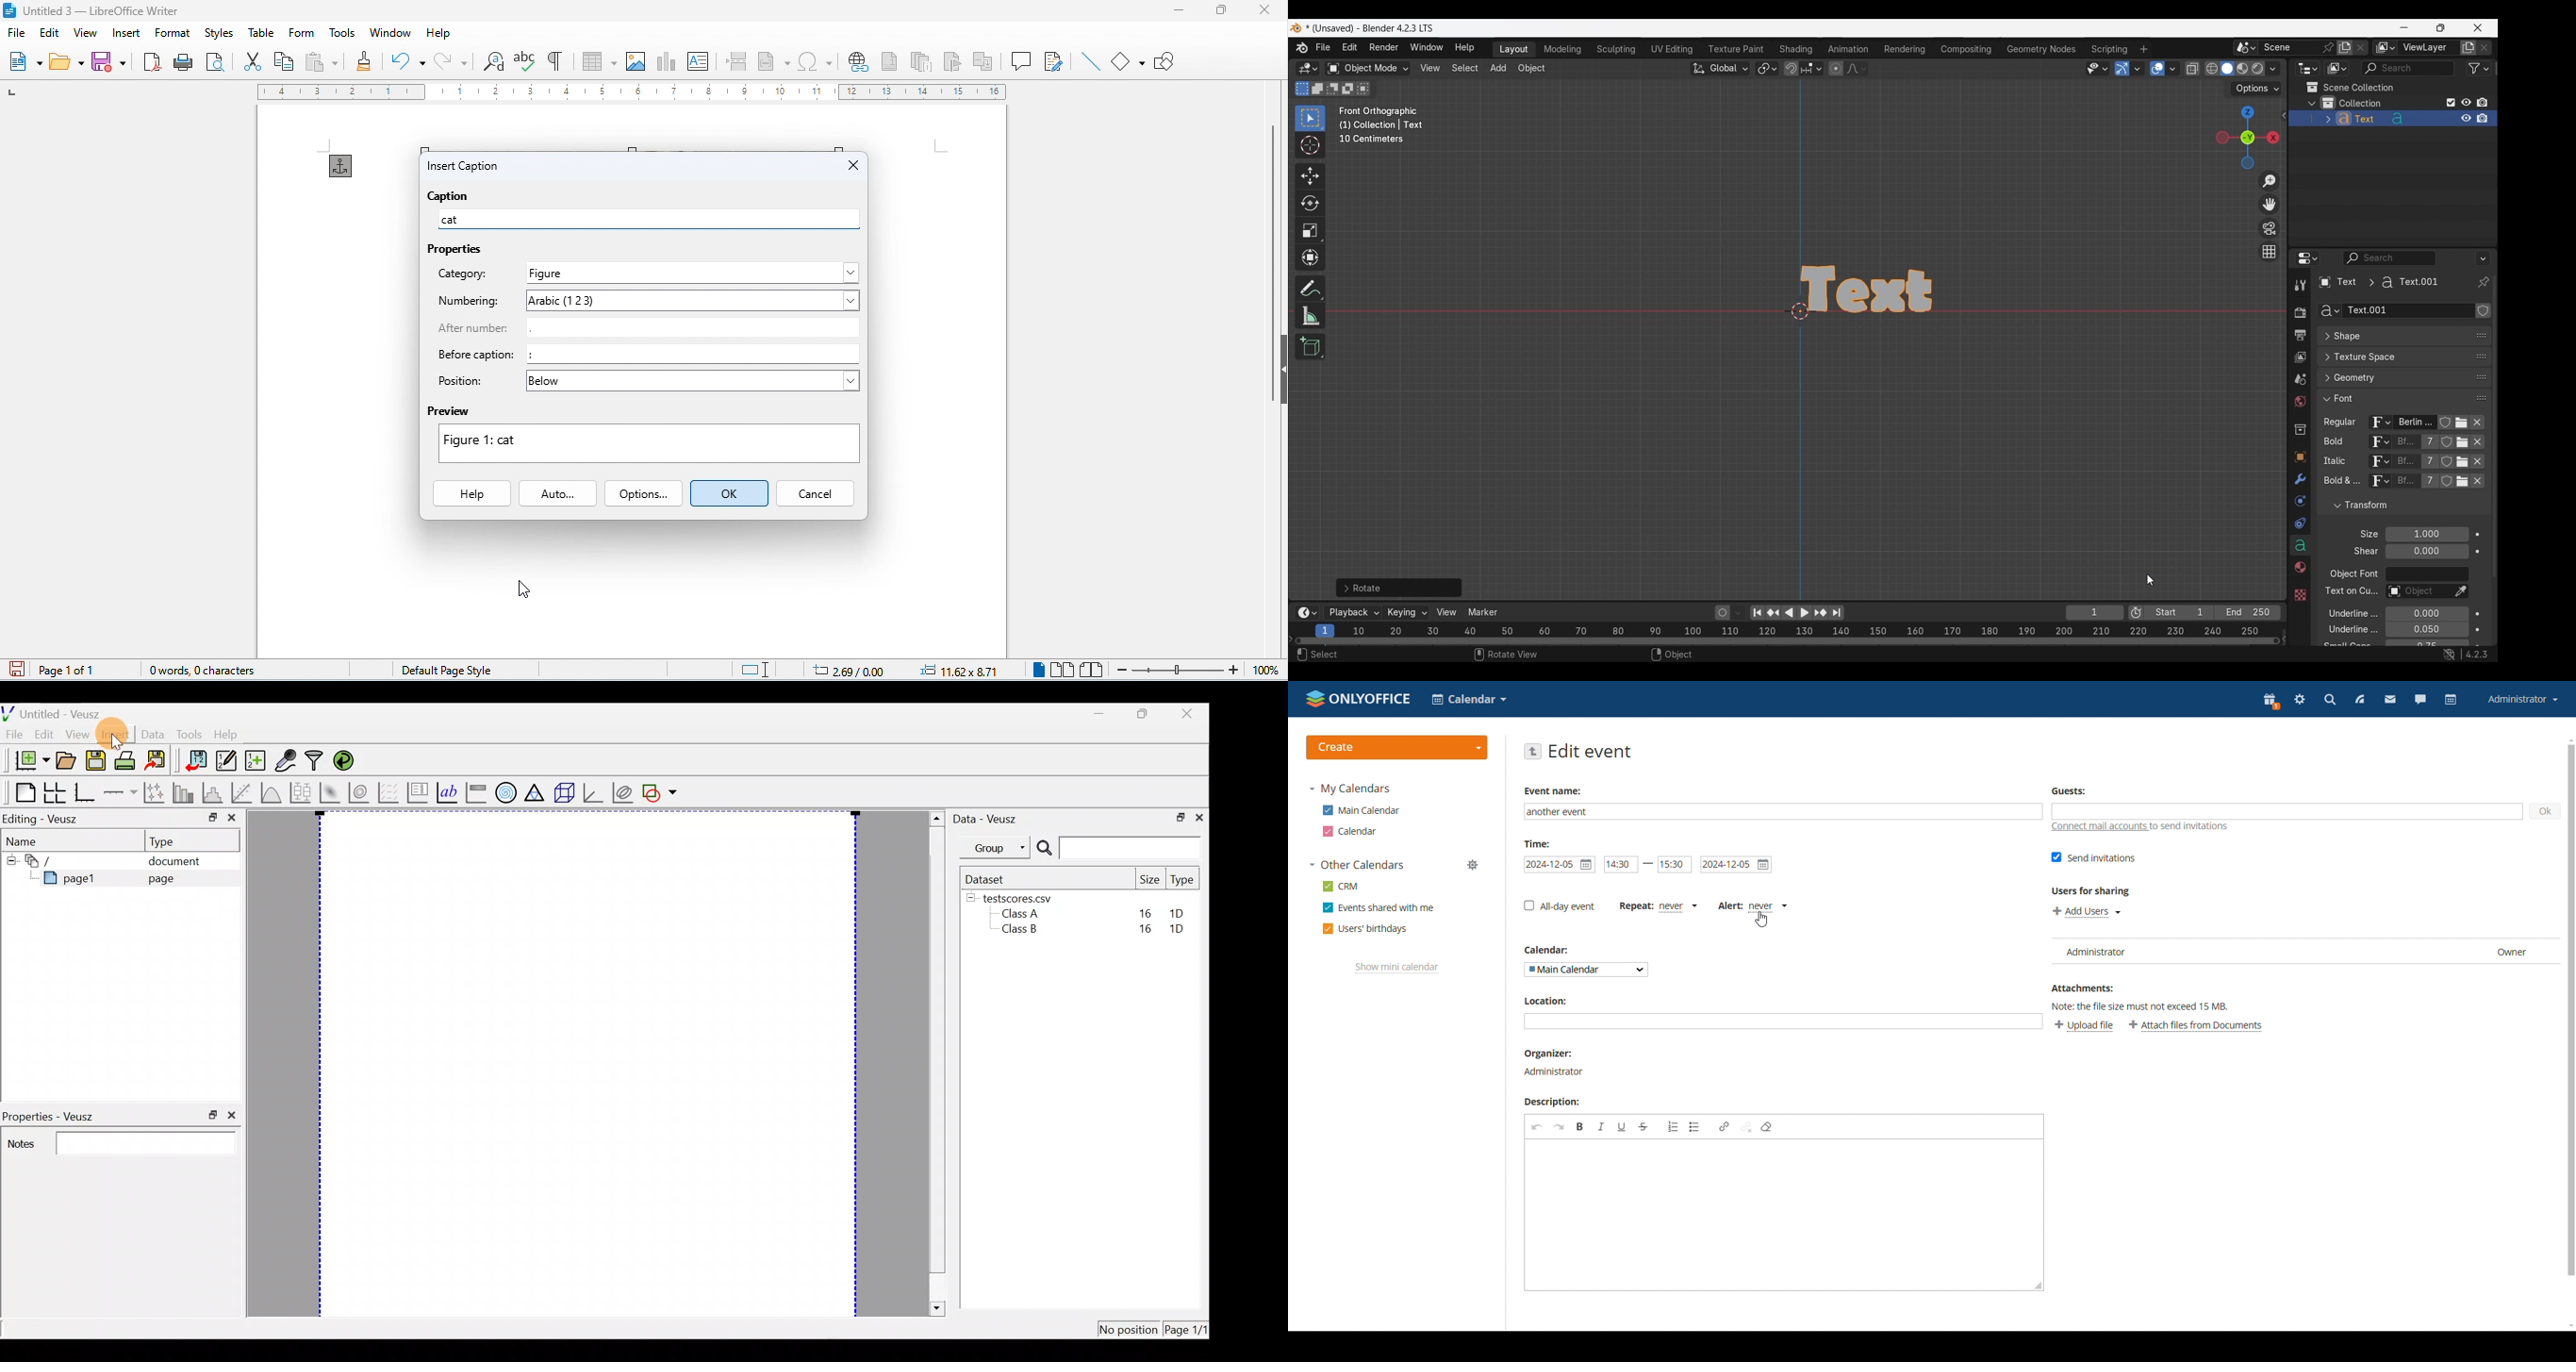 Image resolution: width=2576 pixels, height=1372 pixels. I want to click on Jump to key frame, so click(1821, 613).